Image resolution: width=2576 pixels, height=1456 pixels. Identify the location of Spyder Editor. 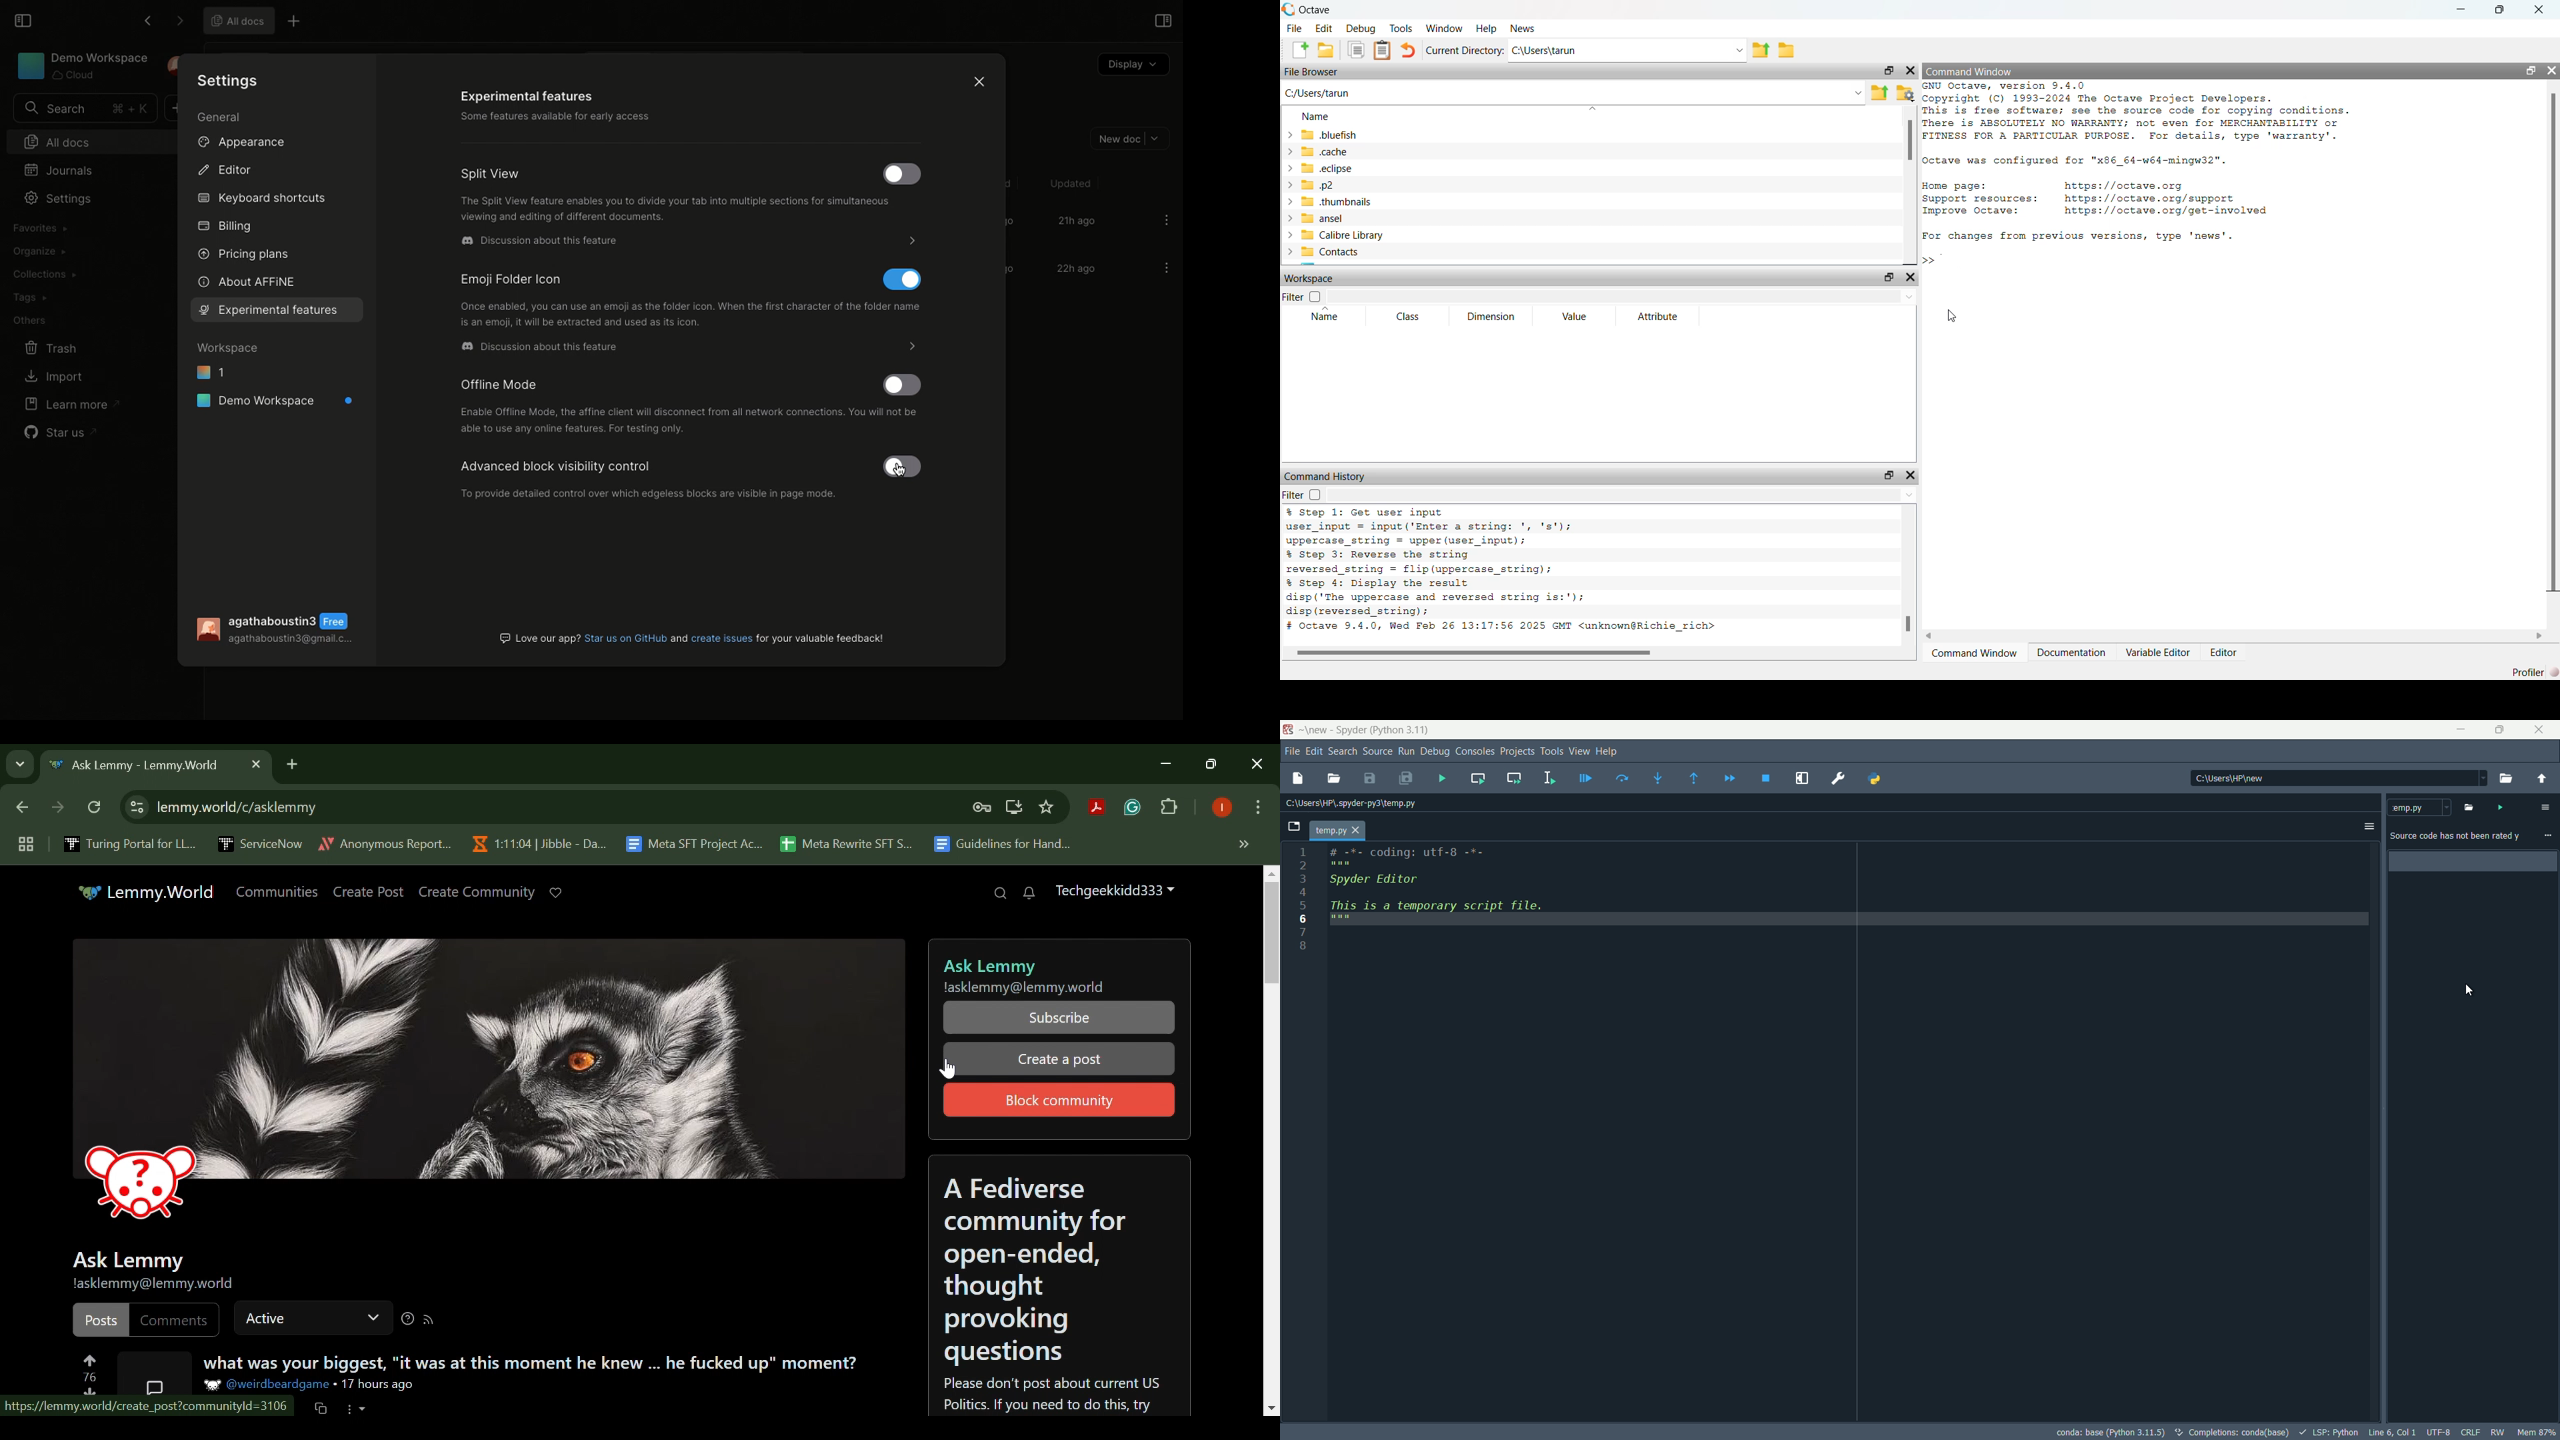
(1371, 881).